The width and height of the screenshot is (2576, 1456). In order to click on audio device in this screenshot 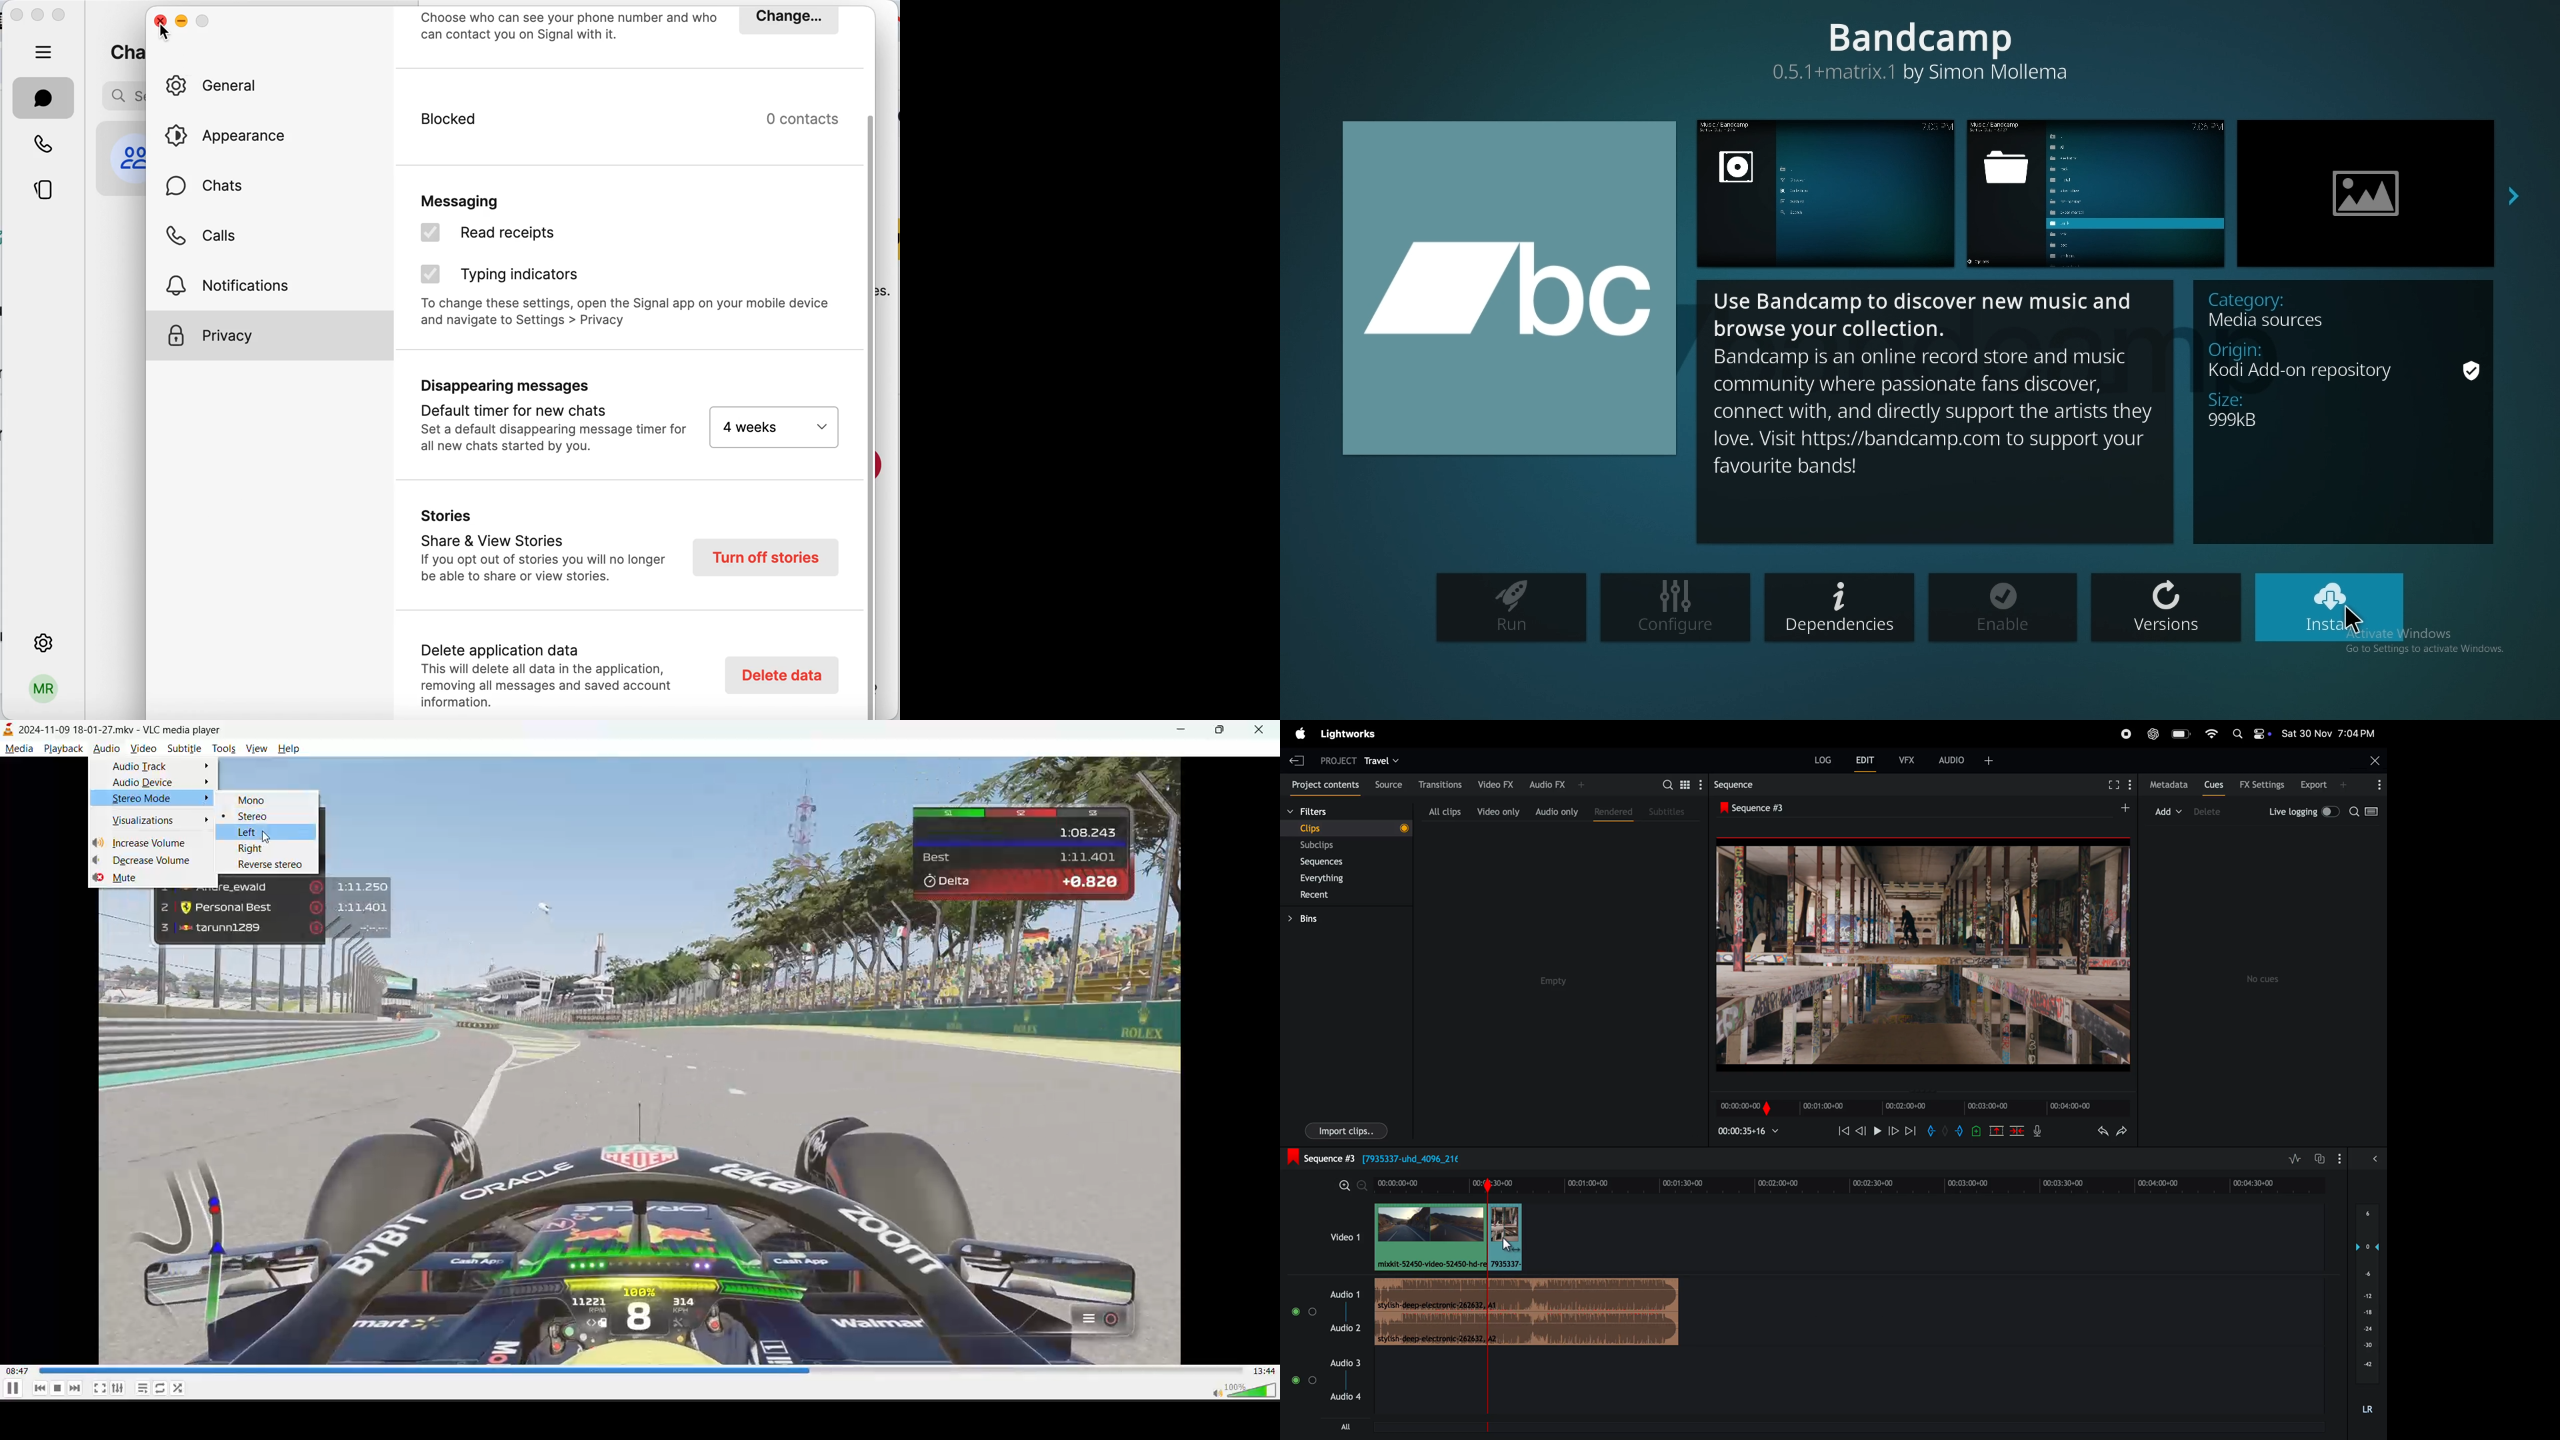, I will do `click(143, 782)`.